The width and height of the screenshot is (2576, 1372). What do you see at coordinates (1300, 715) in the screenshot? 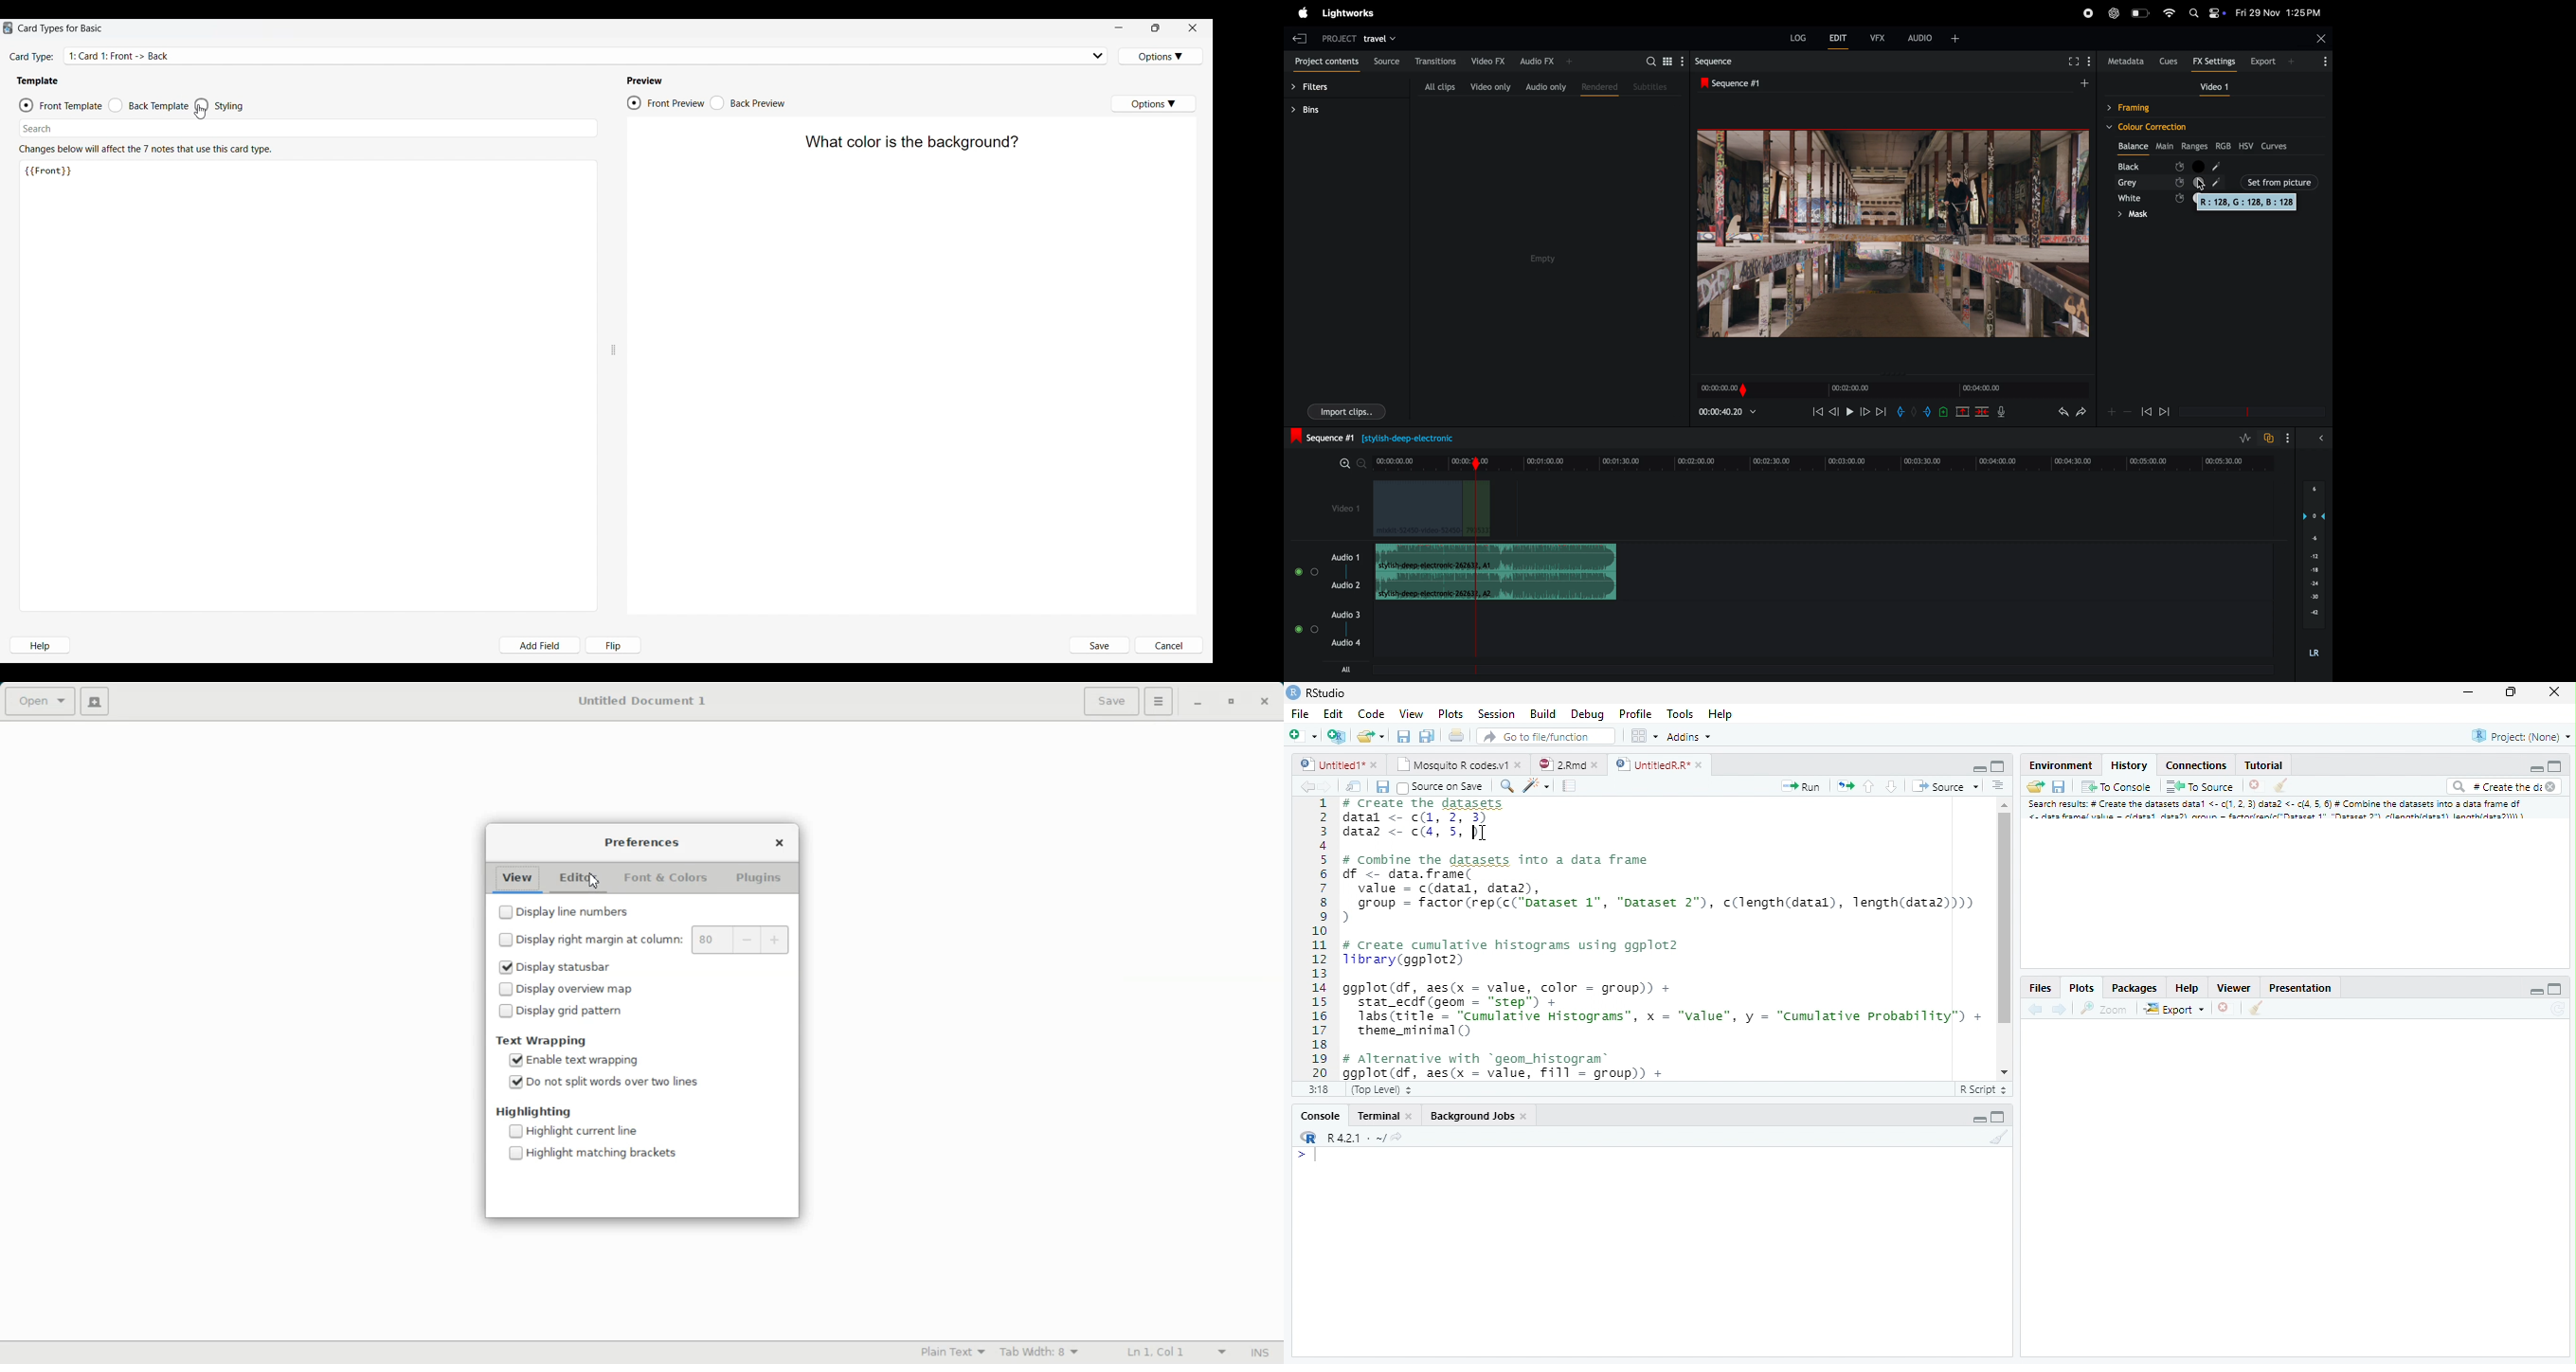
I see `File` at bounding box center [1300, 715].